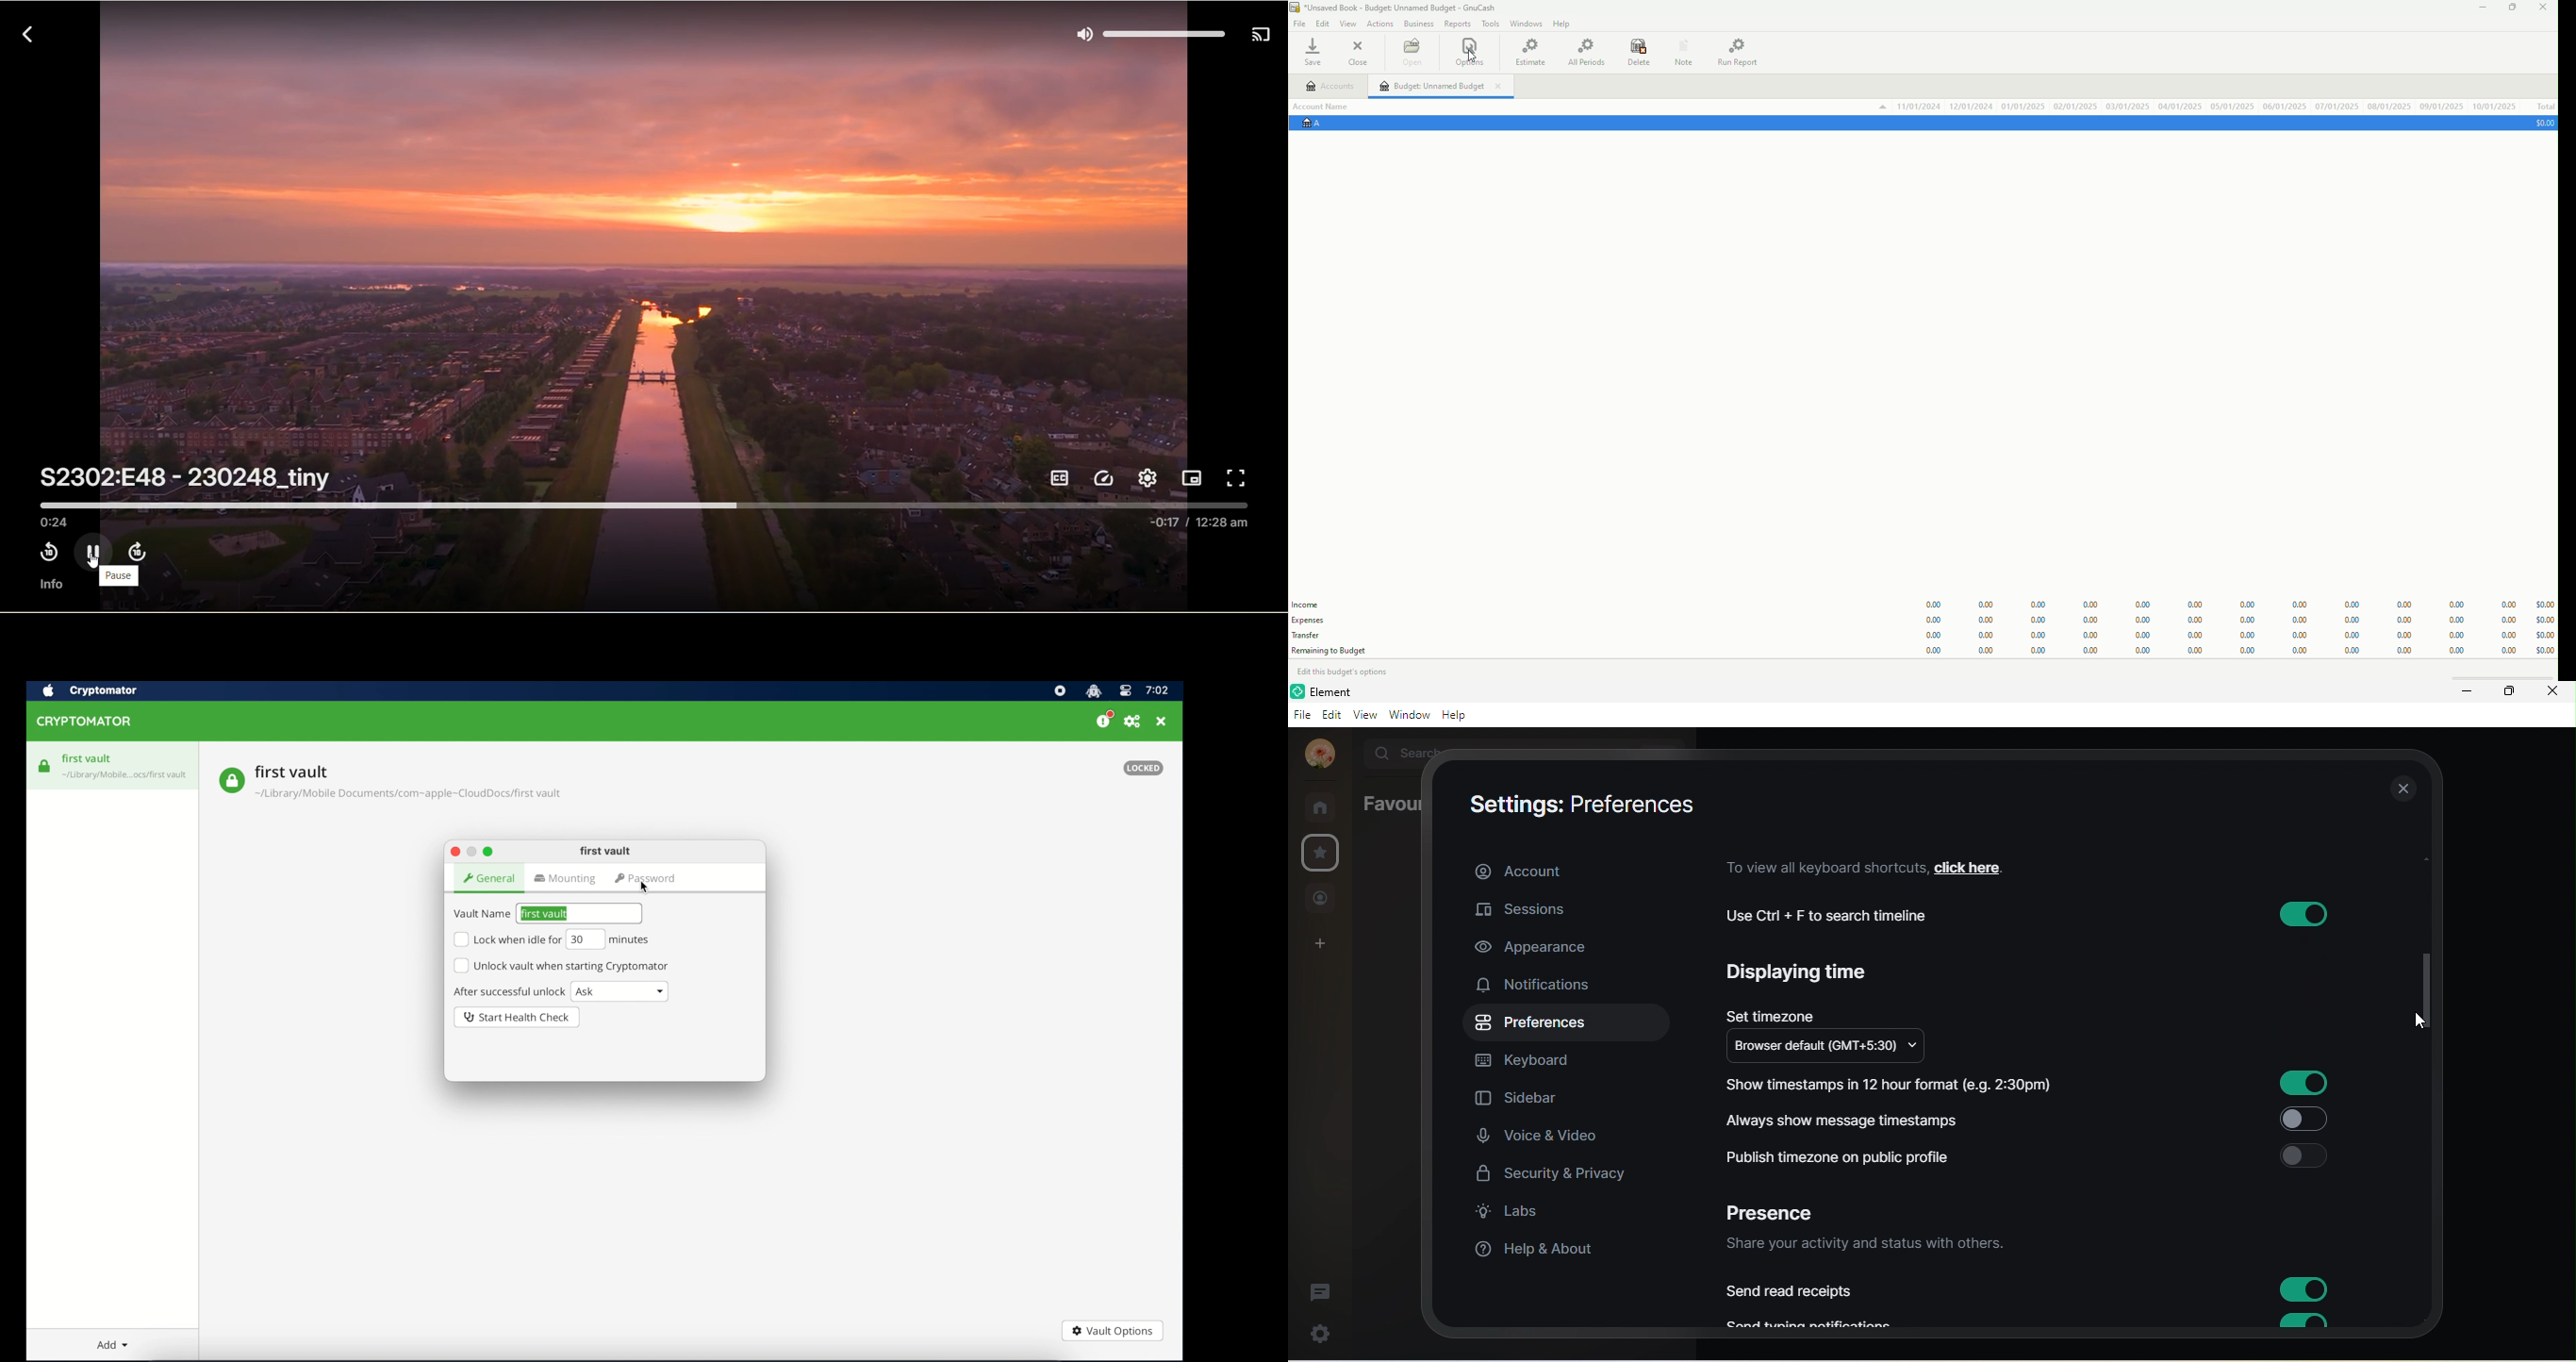 The width and height of the screenshot is (2576, 1372). What do you see at coordinates (2422, 1022) in the screenshot?
I see `cursor movement` at bounding box center [2422, 1022].